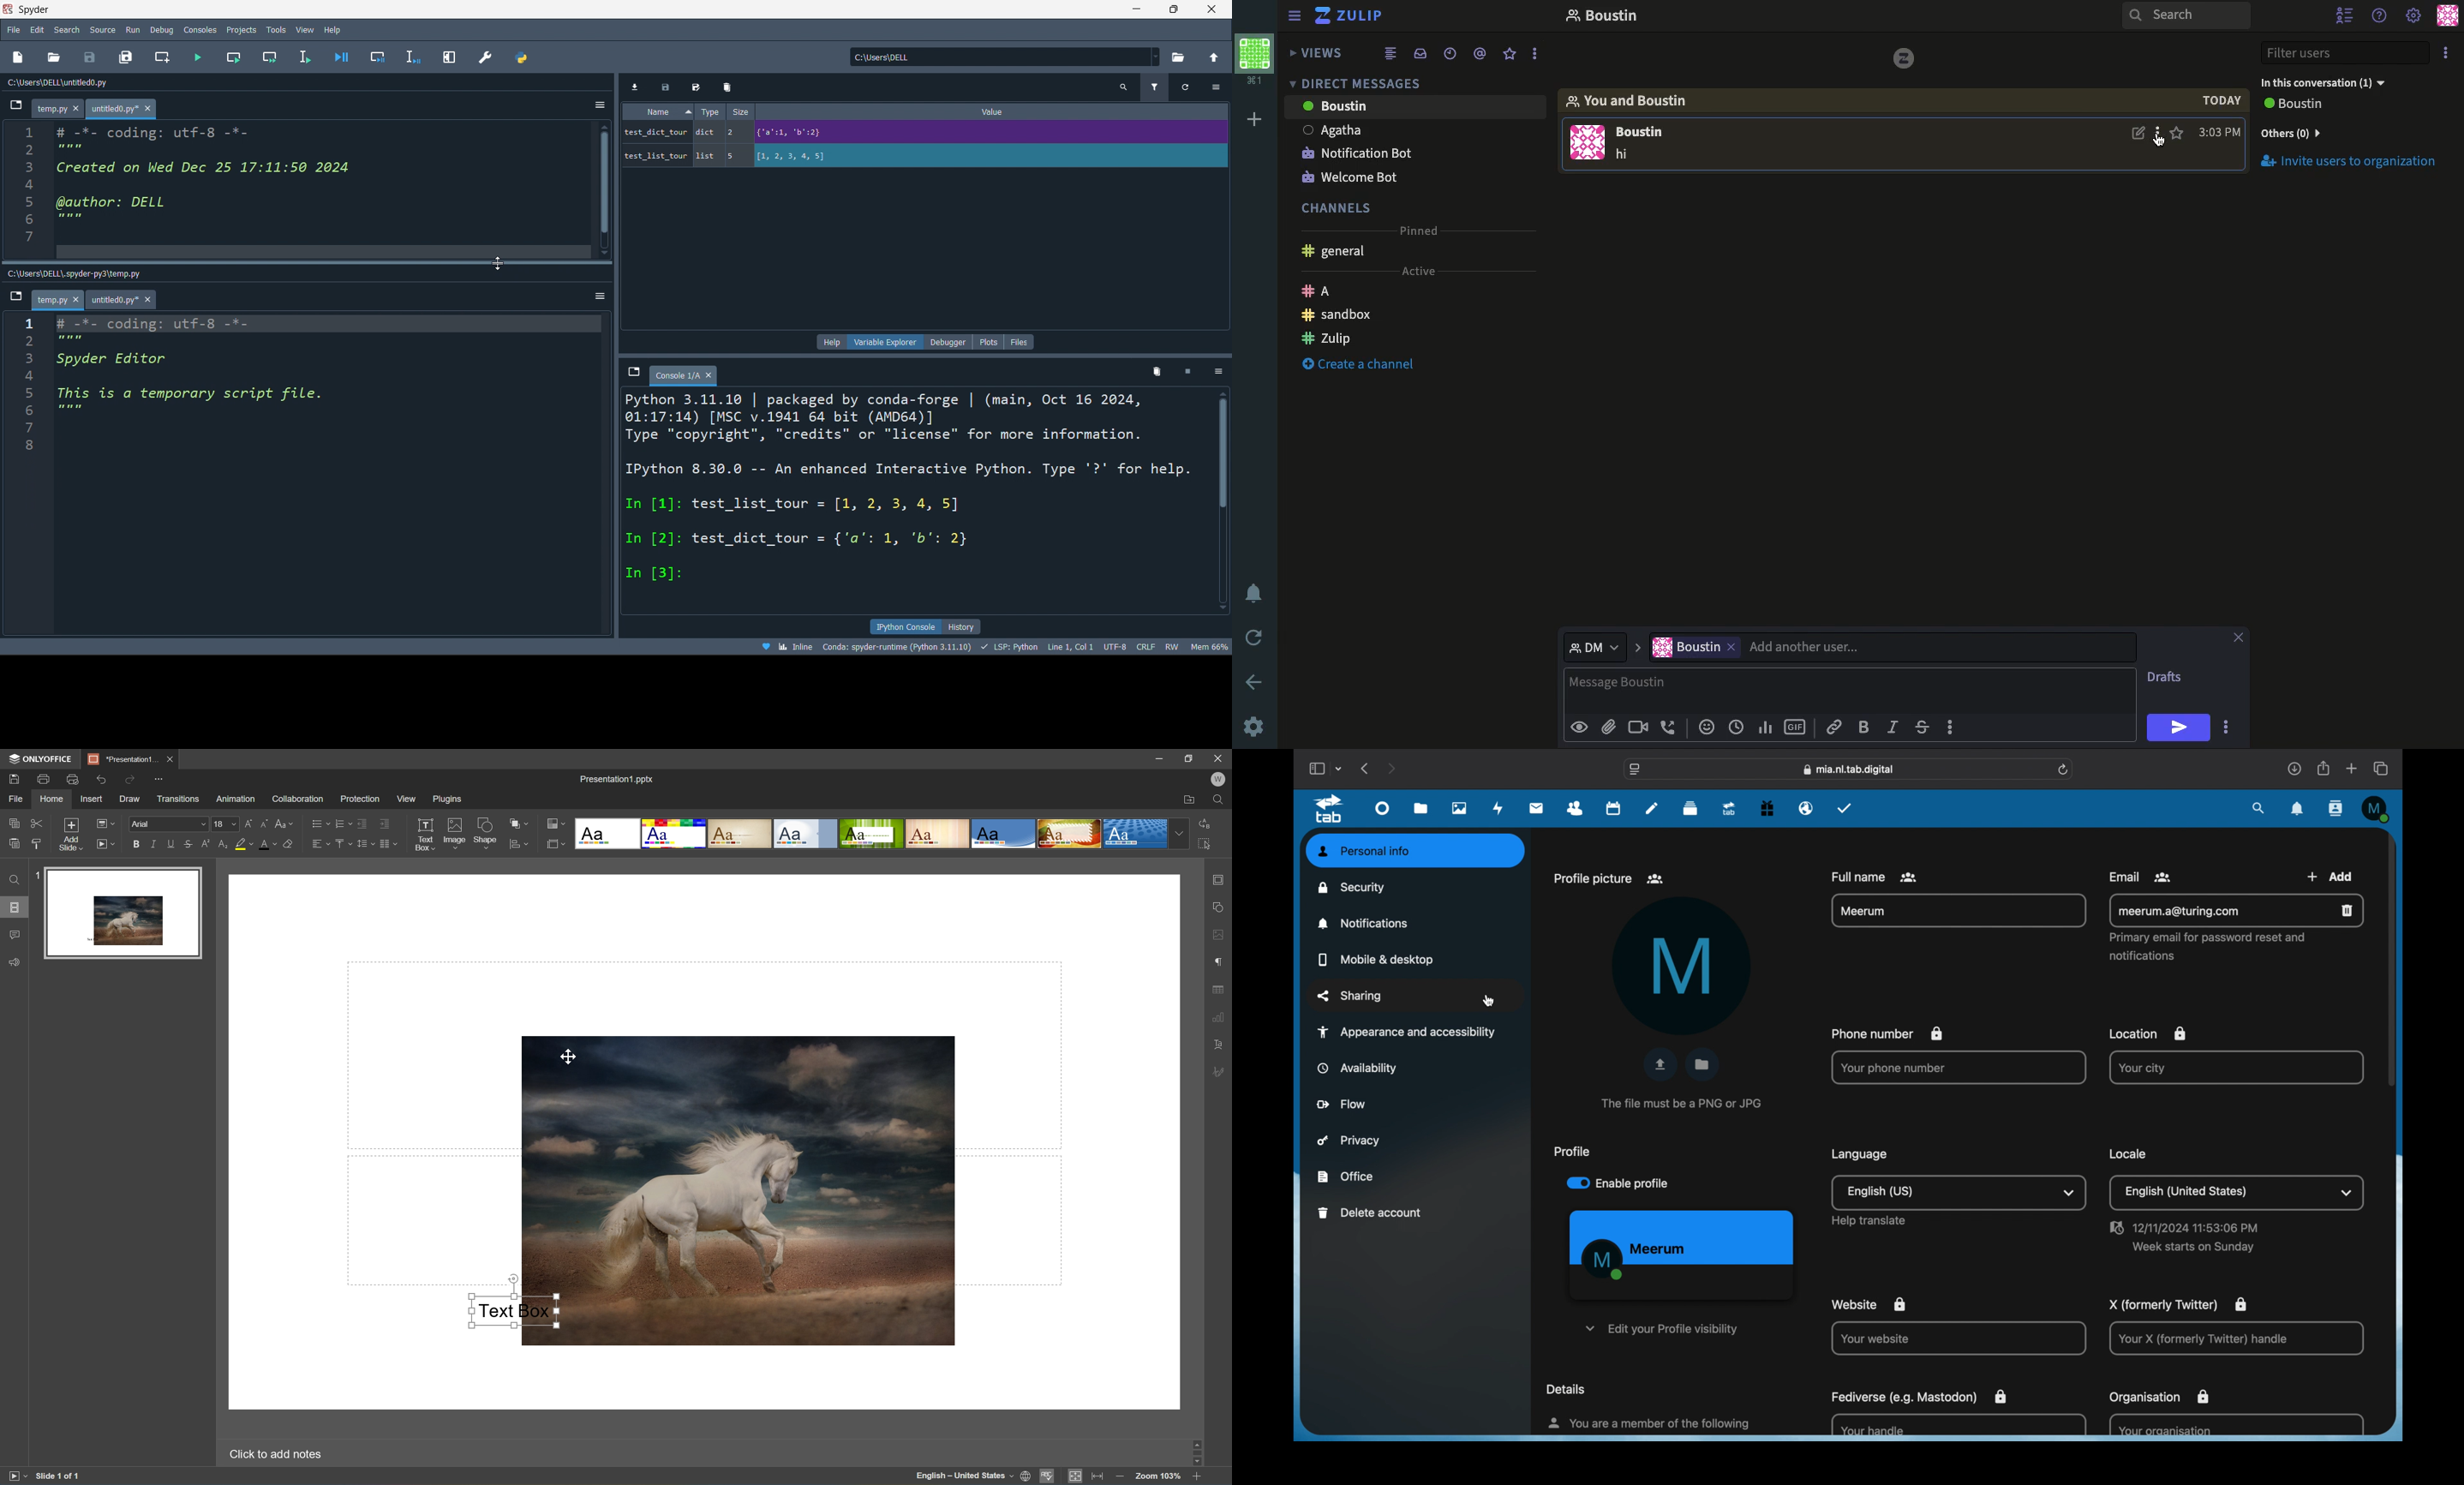  Describe the element at coordinates (1181, 833) in the screenshot. I see `Drop Down` at that location.